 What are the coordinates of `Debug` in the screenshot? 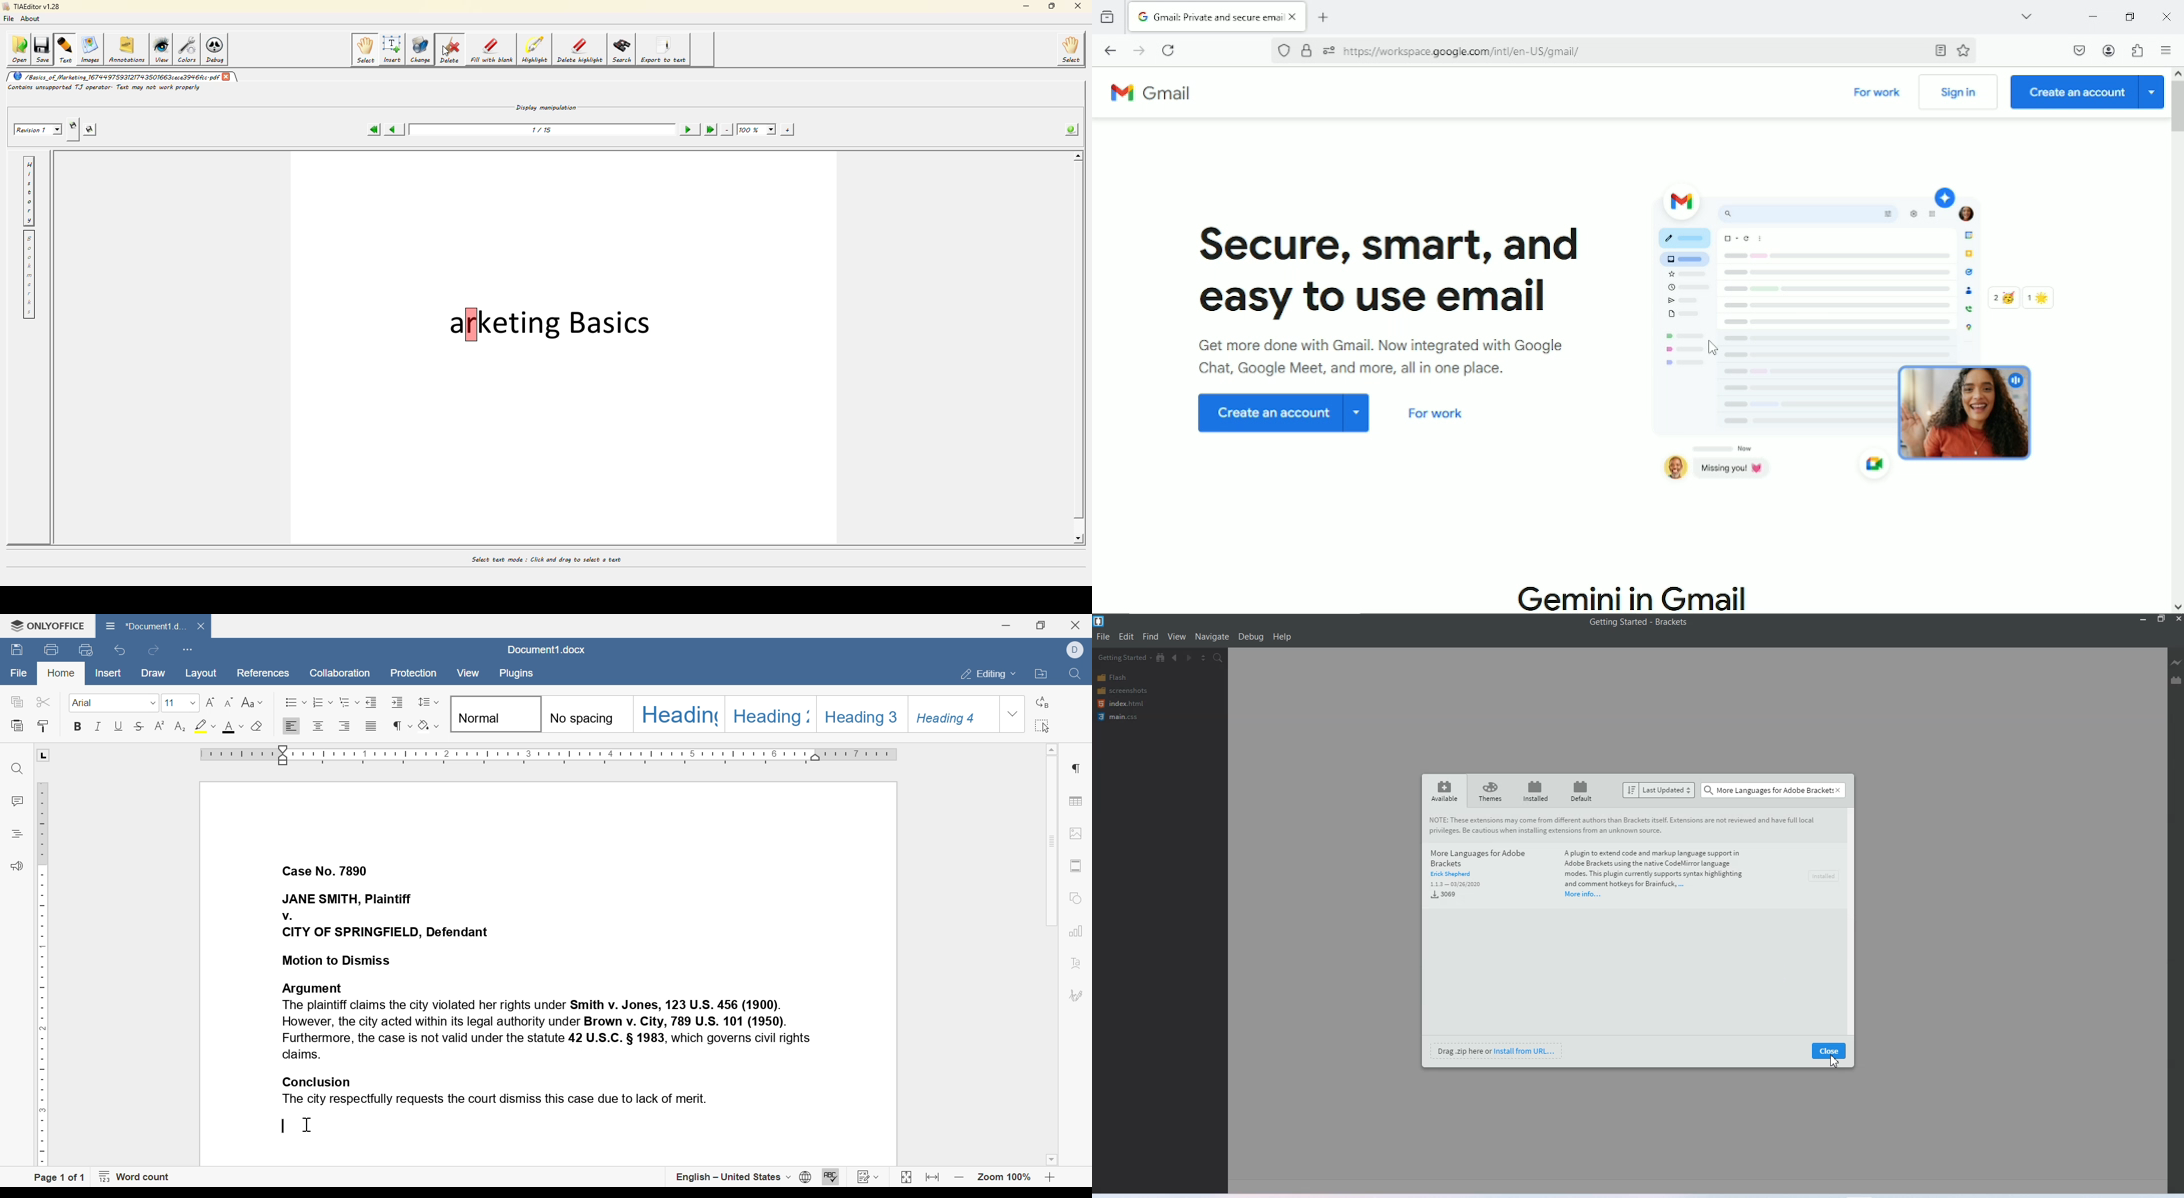 It's located at (1250, 637).